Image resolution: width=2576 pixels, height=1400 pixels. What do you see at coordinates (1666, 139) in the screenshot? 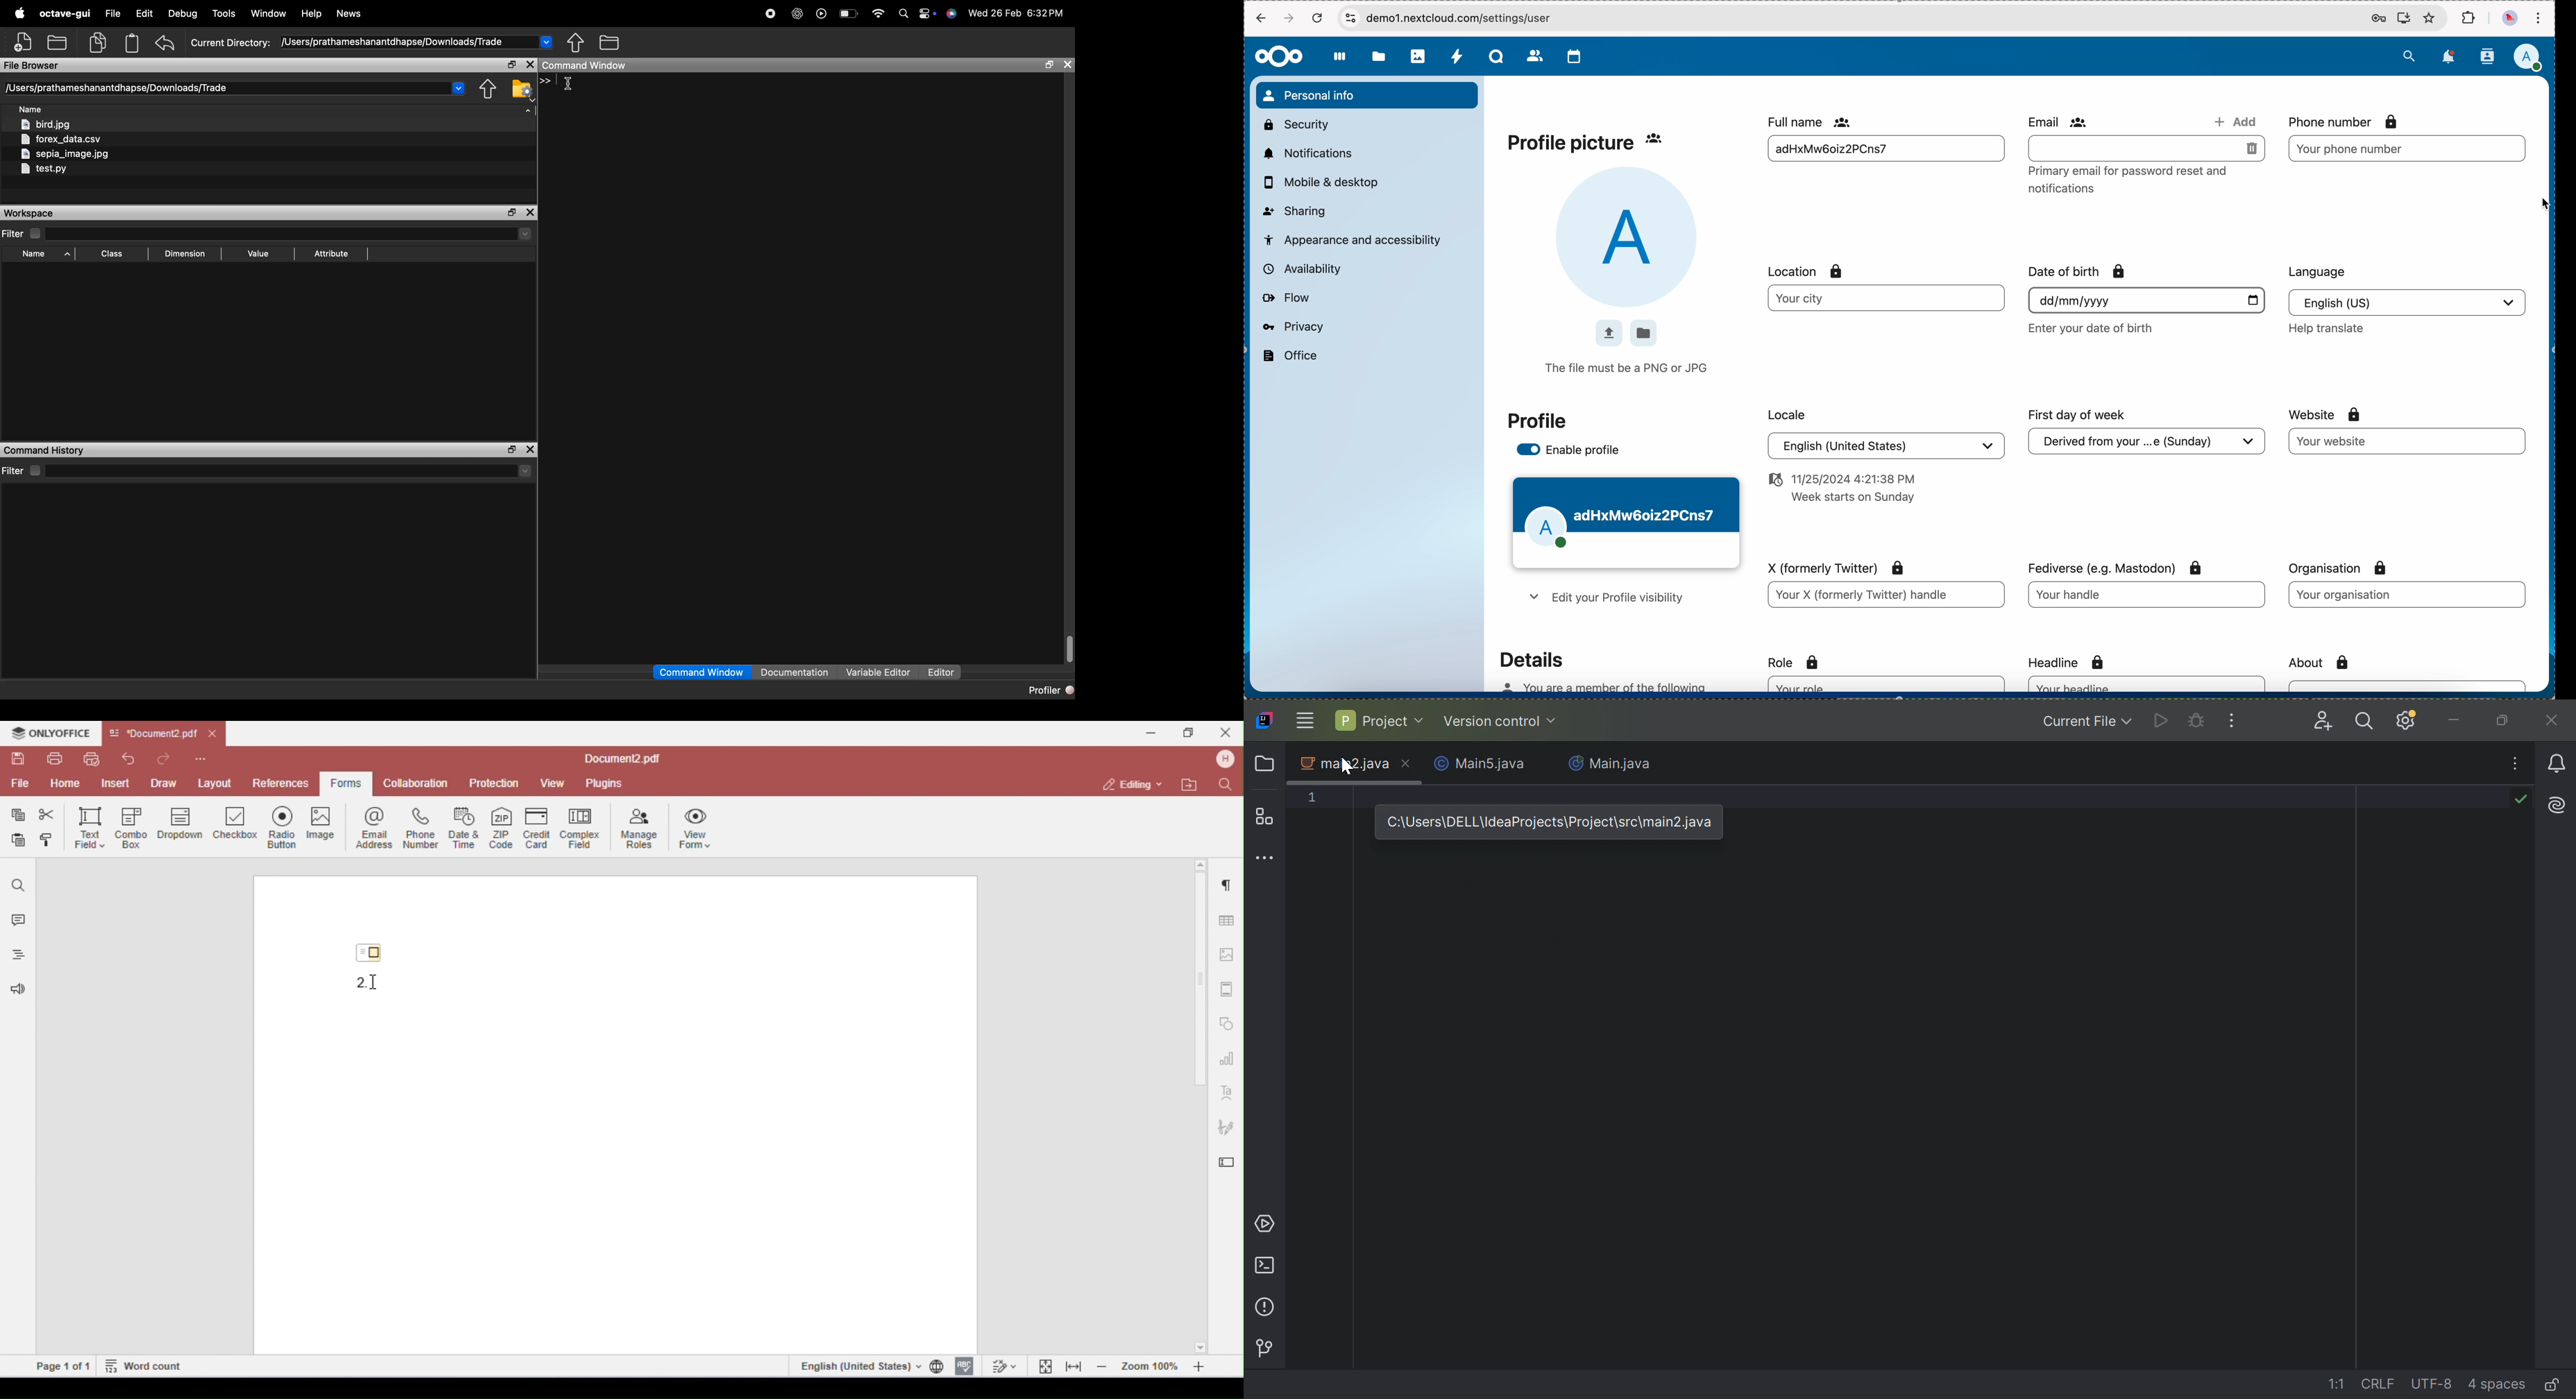
I see `user` at bounding box center [1666, 139].